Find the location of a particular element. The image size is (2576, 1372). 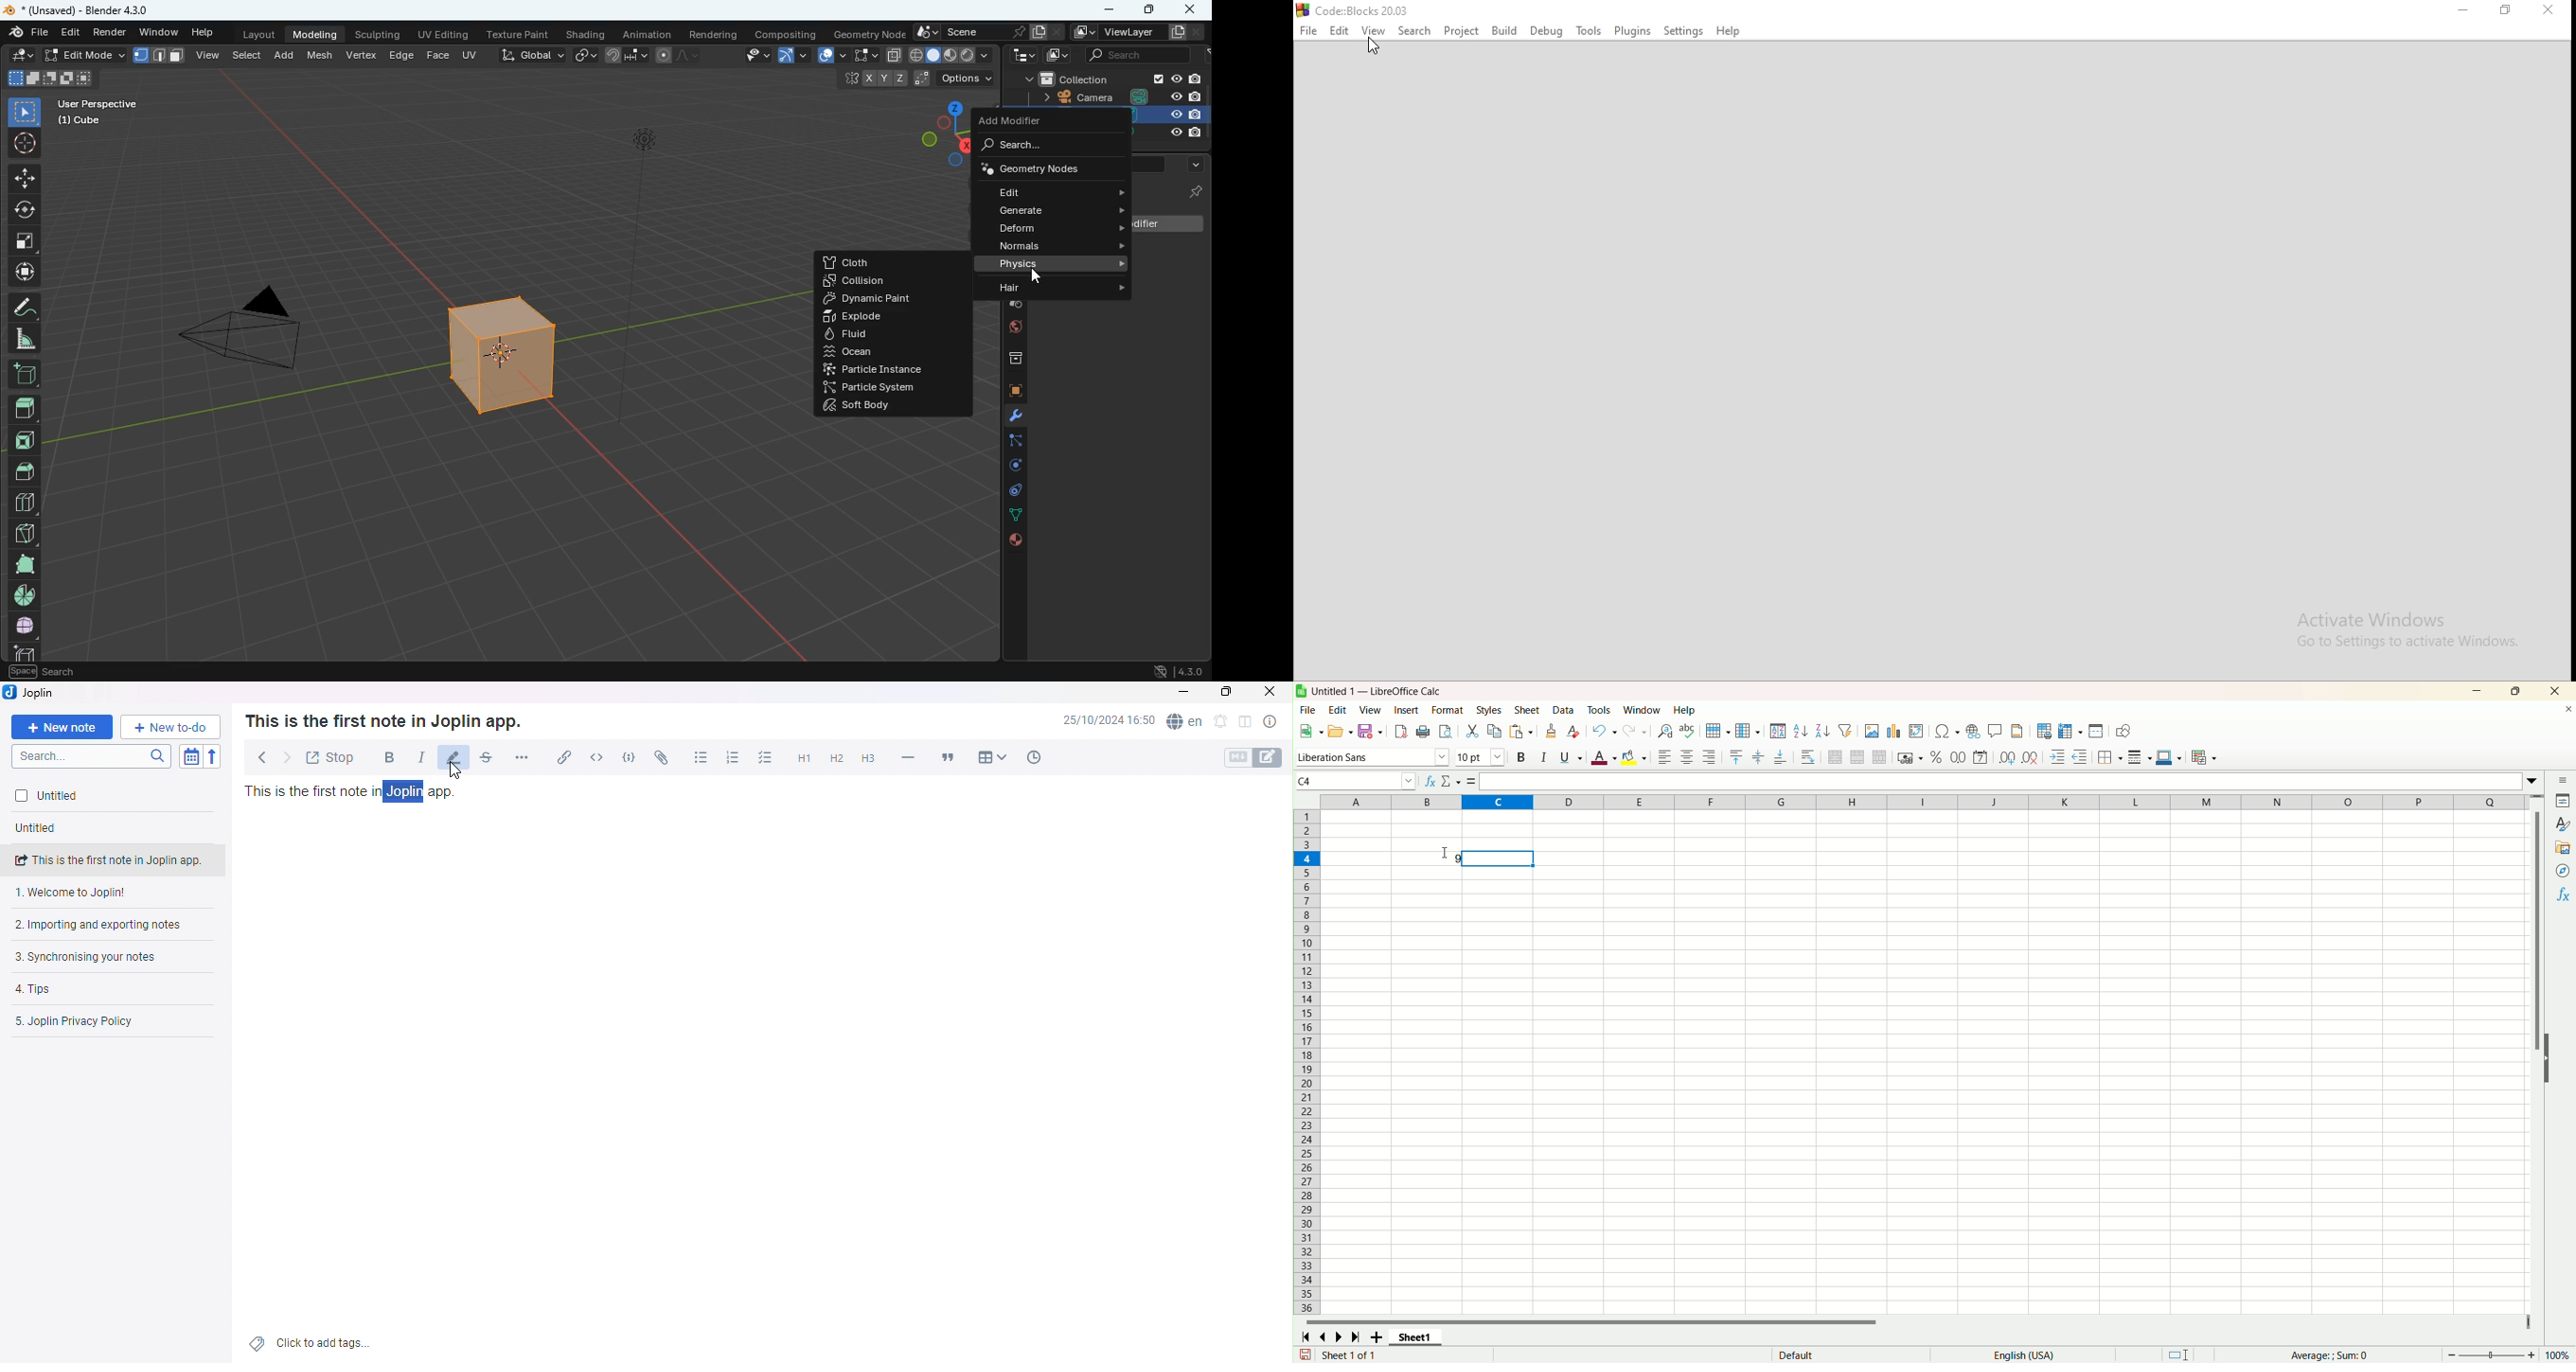

cursor on View is located at coordinates (1373, 47).